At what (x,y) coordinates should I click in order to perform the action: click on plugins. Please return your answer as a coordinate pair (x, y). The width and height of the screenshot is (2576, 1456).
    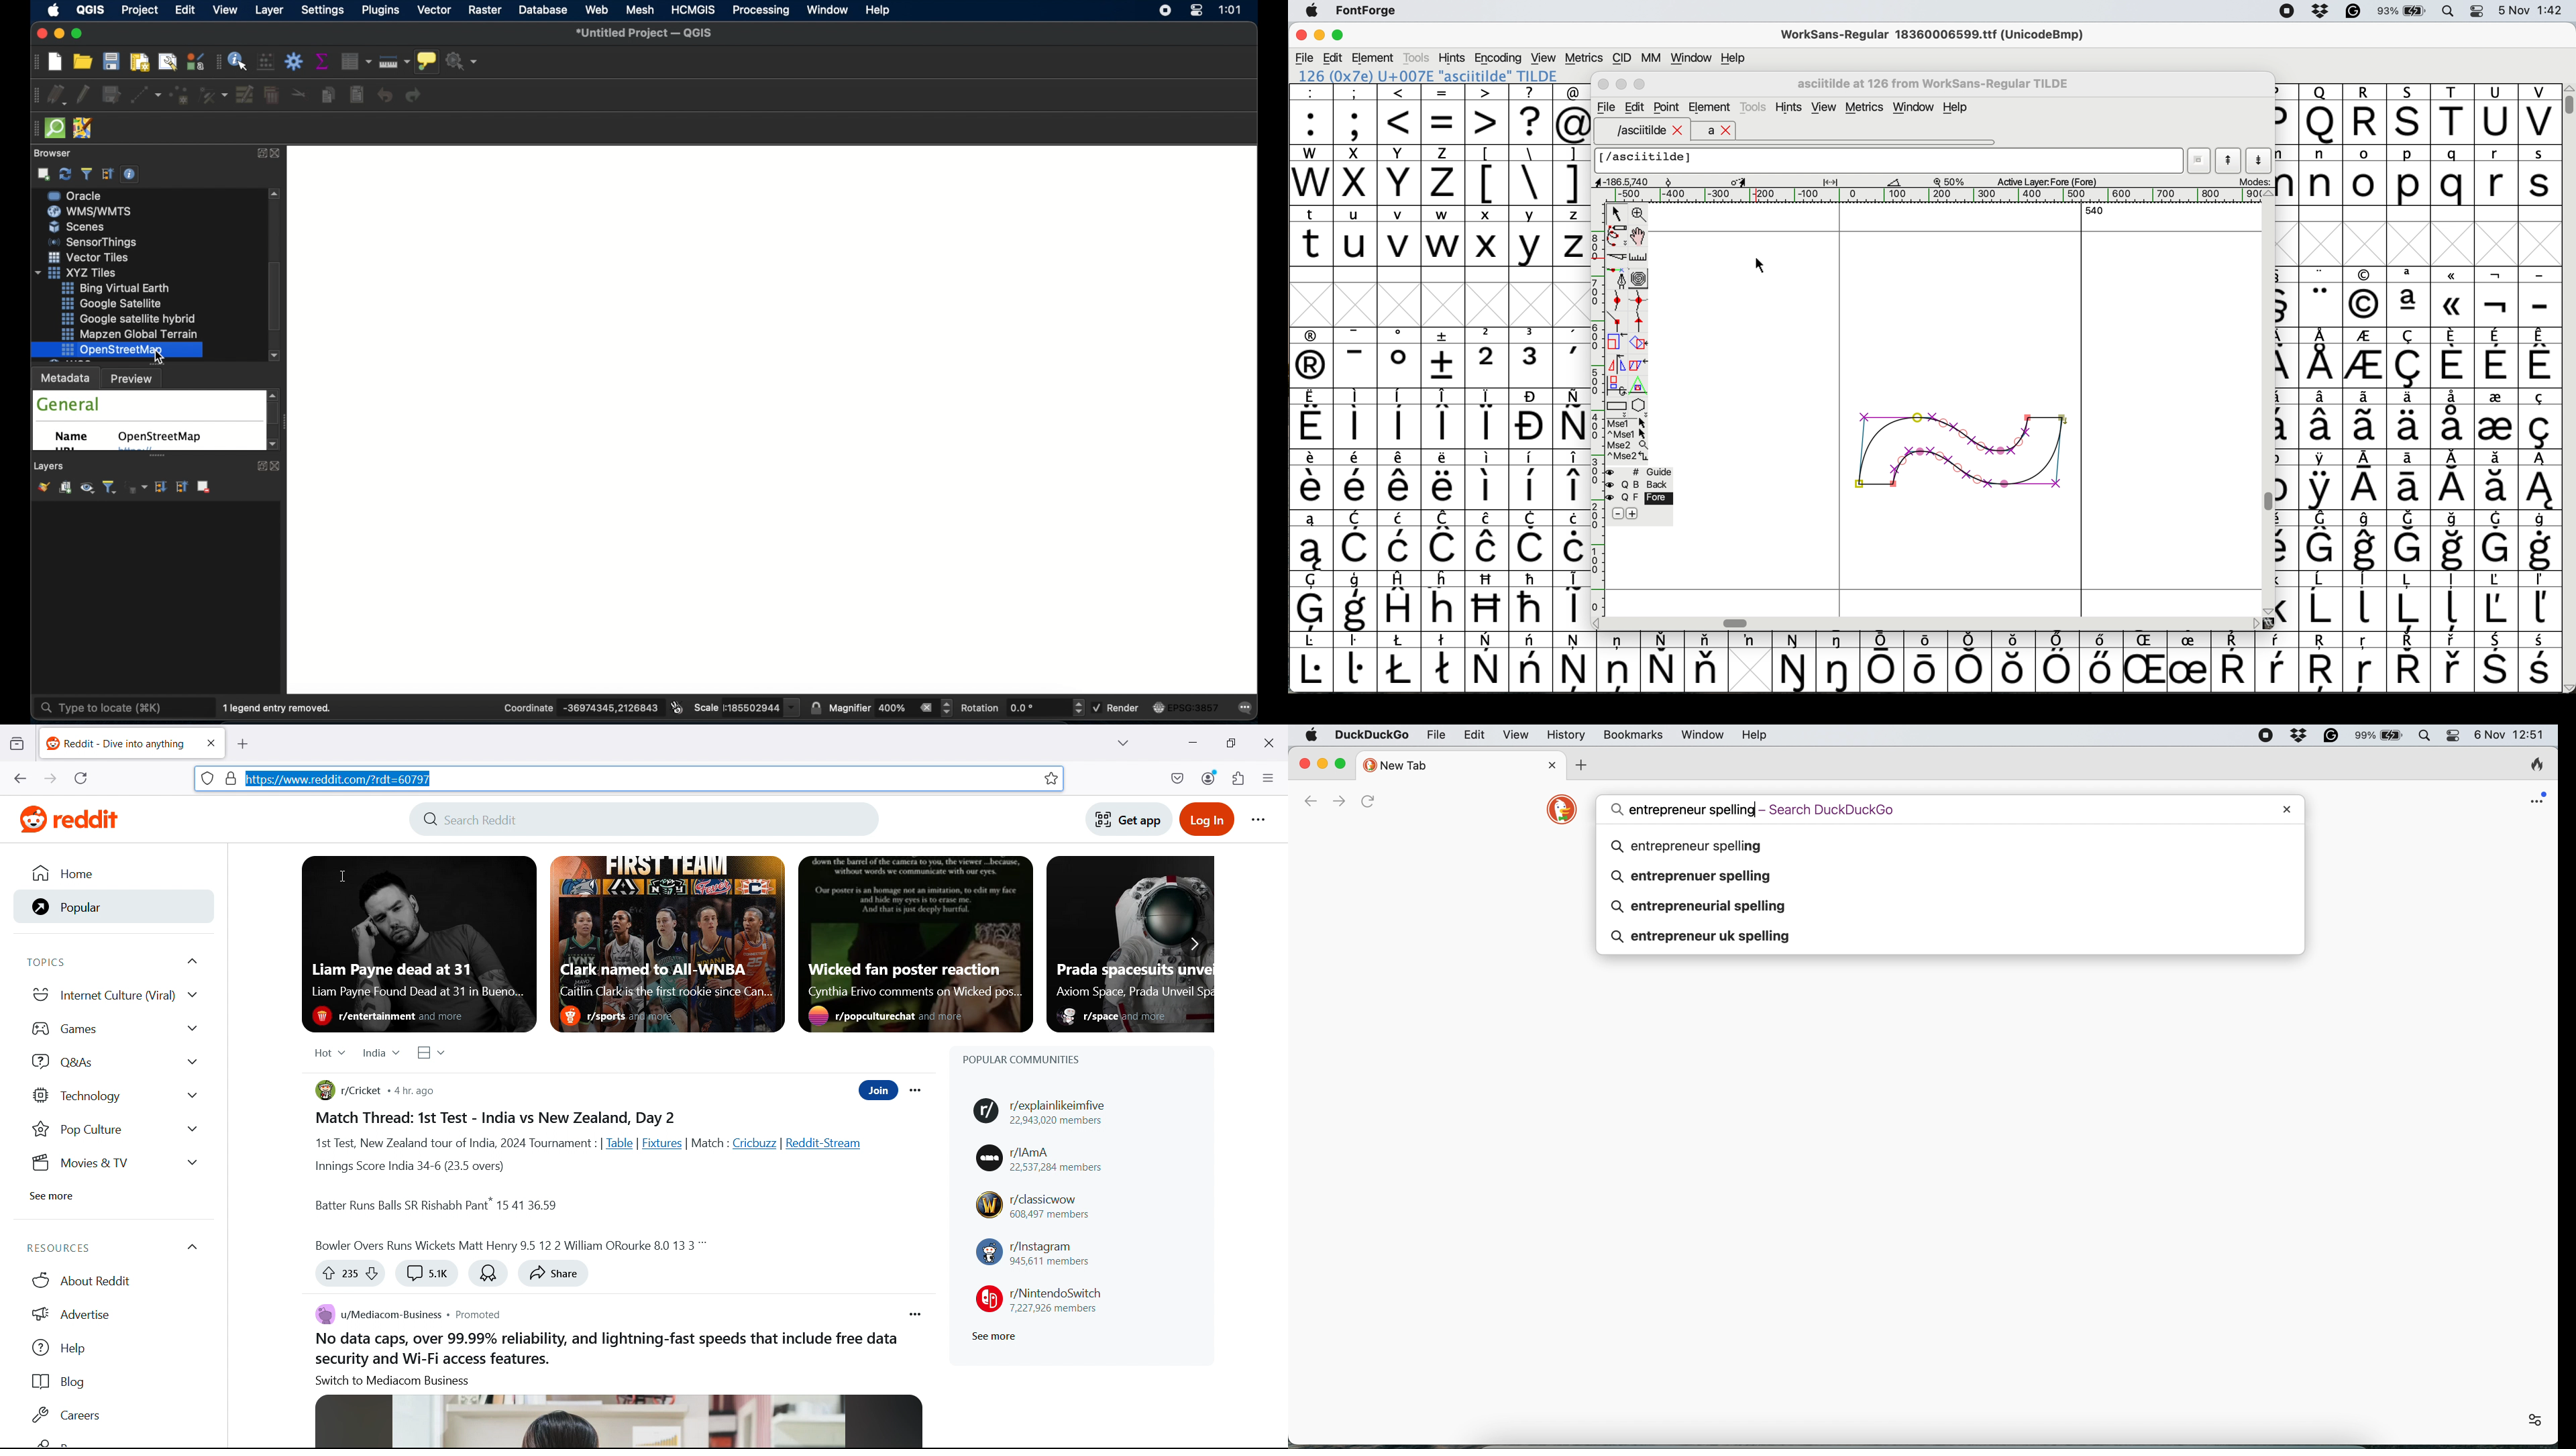
    Looking at the image, I should click on (380, 11).